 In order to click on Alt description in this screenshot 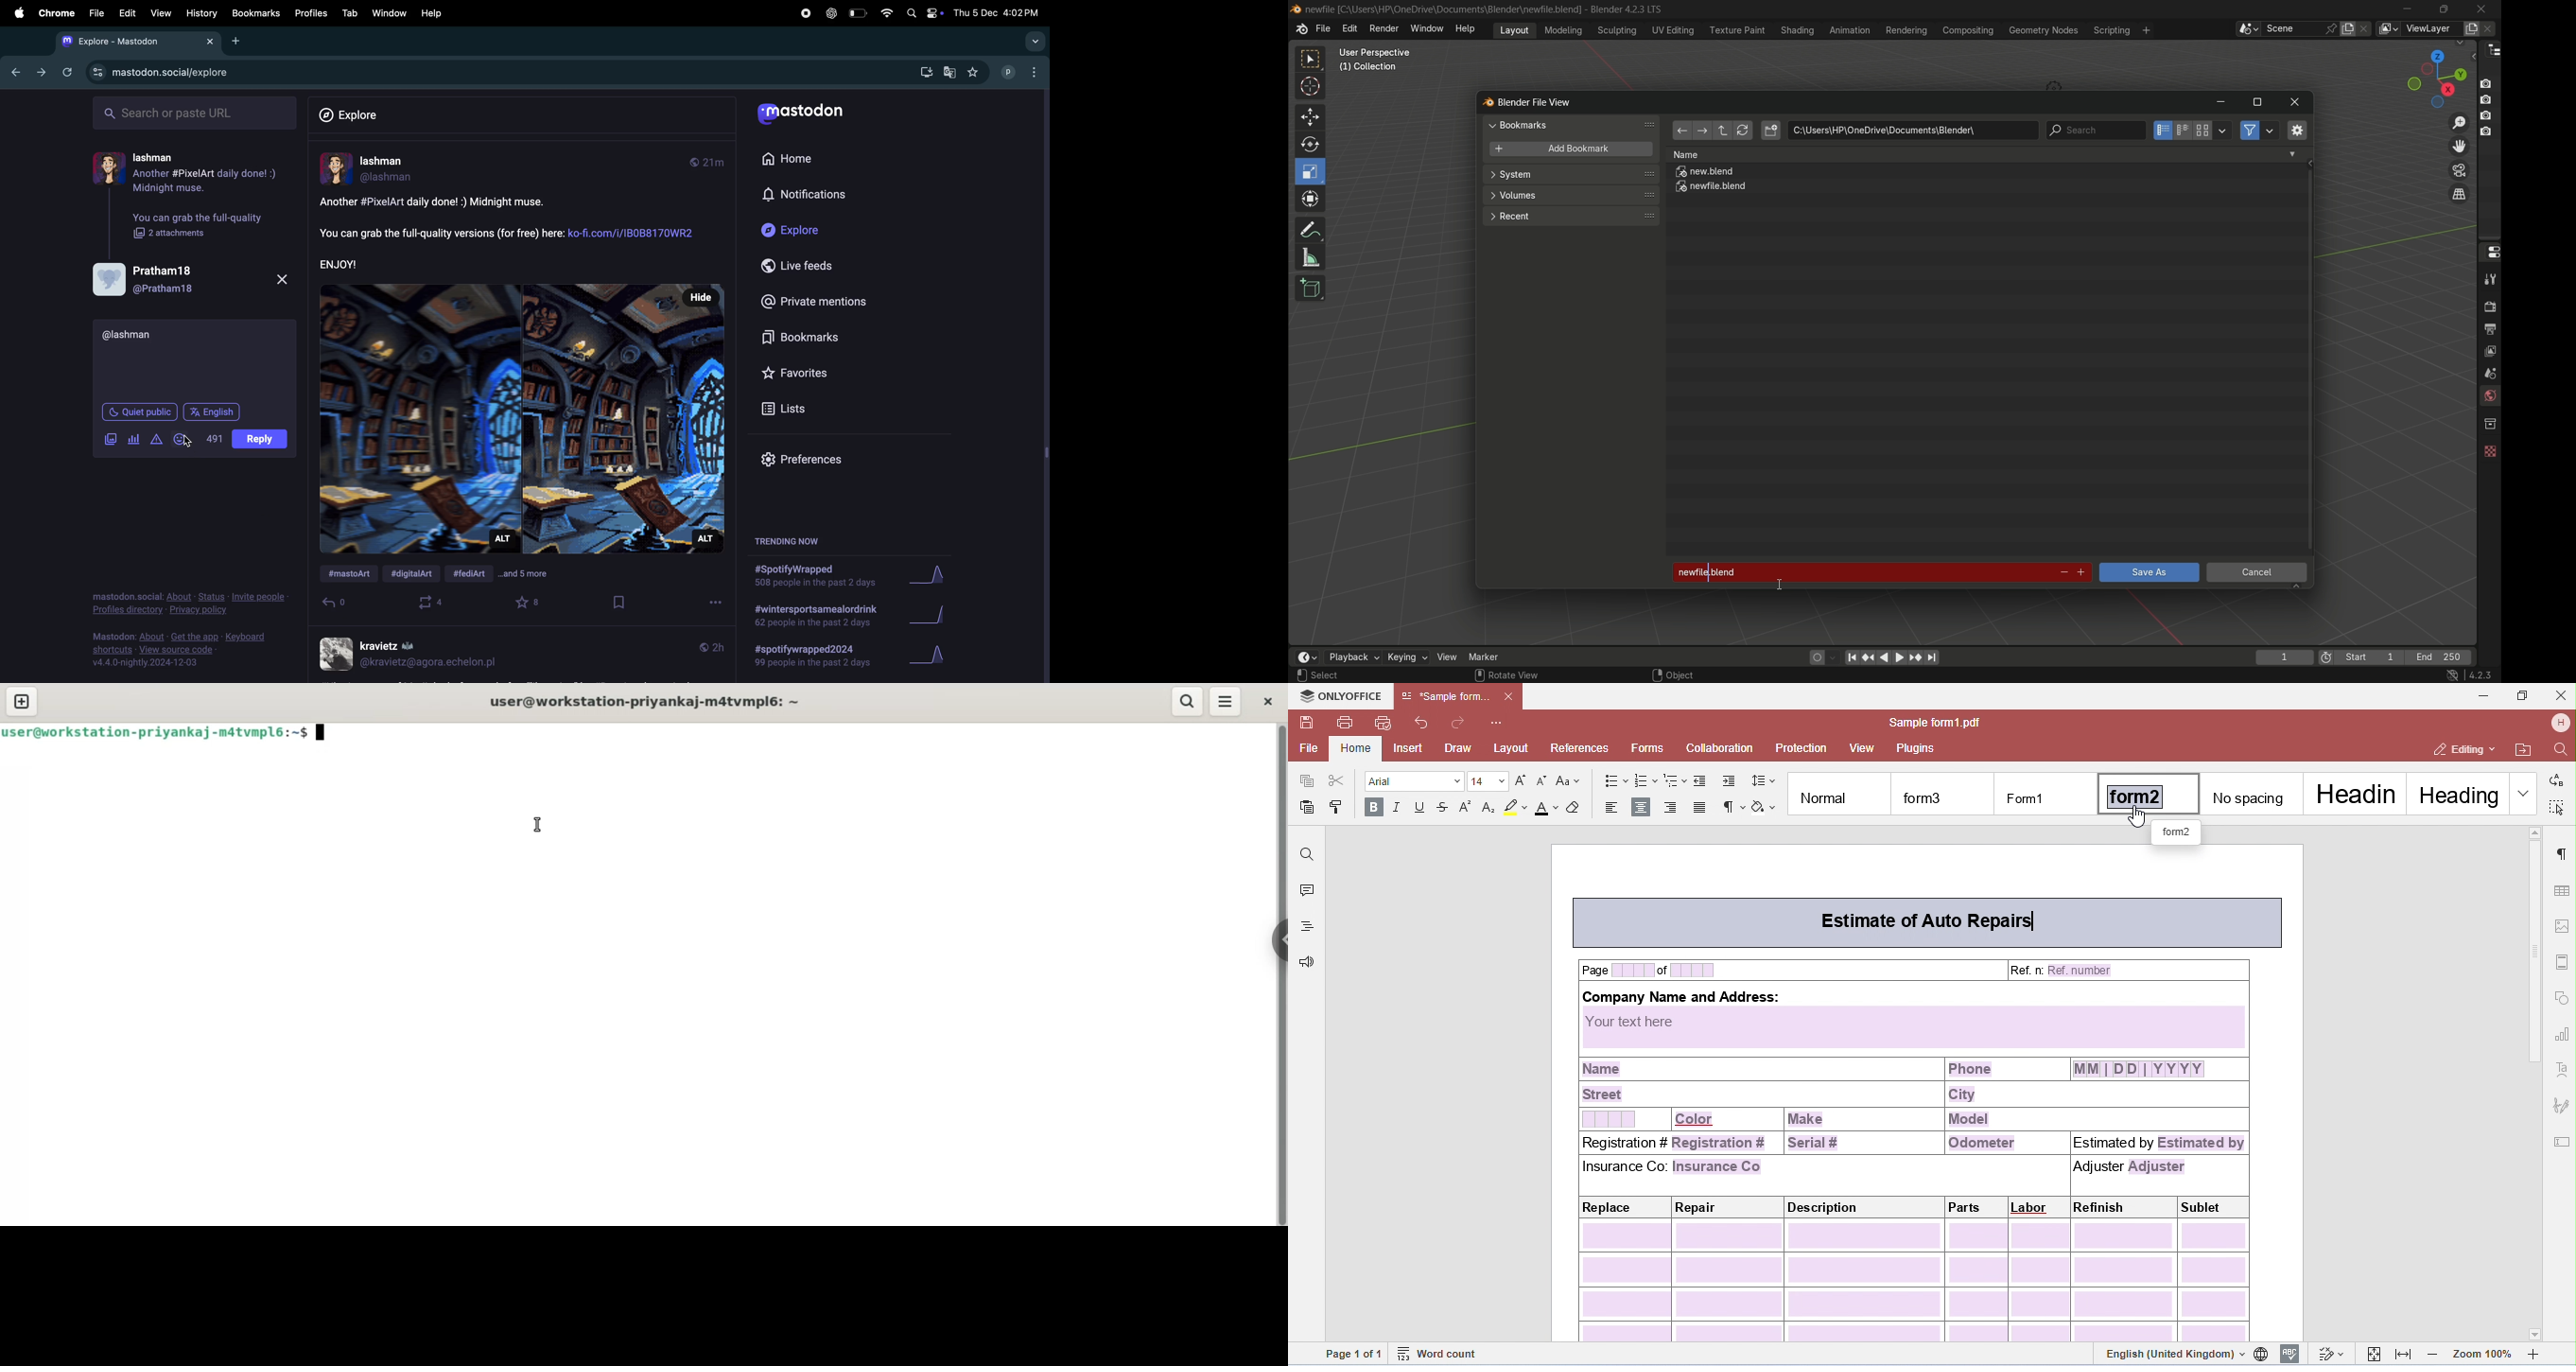, I will do `click(705, 538)`.